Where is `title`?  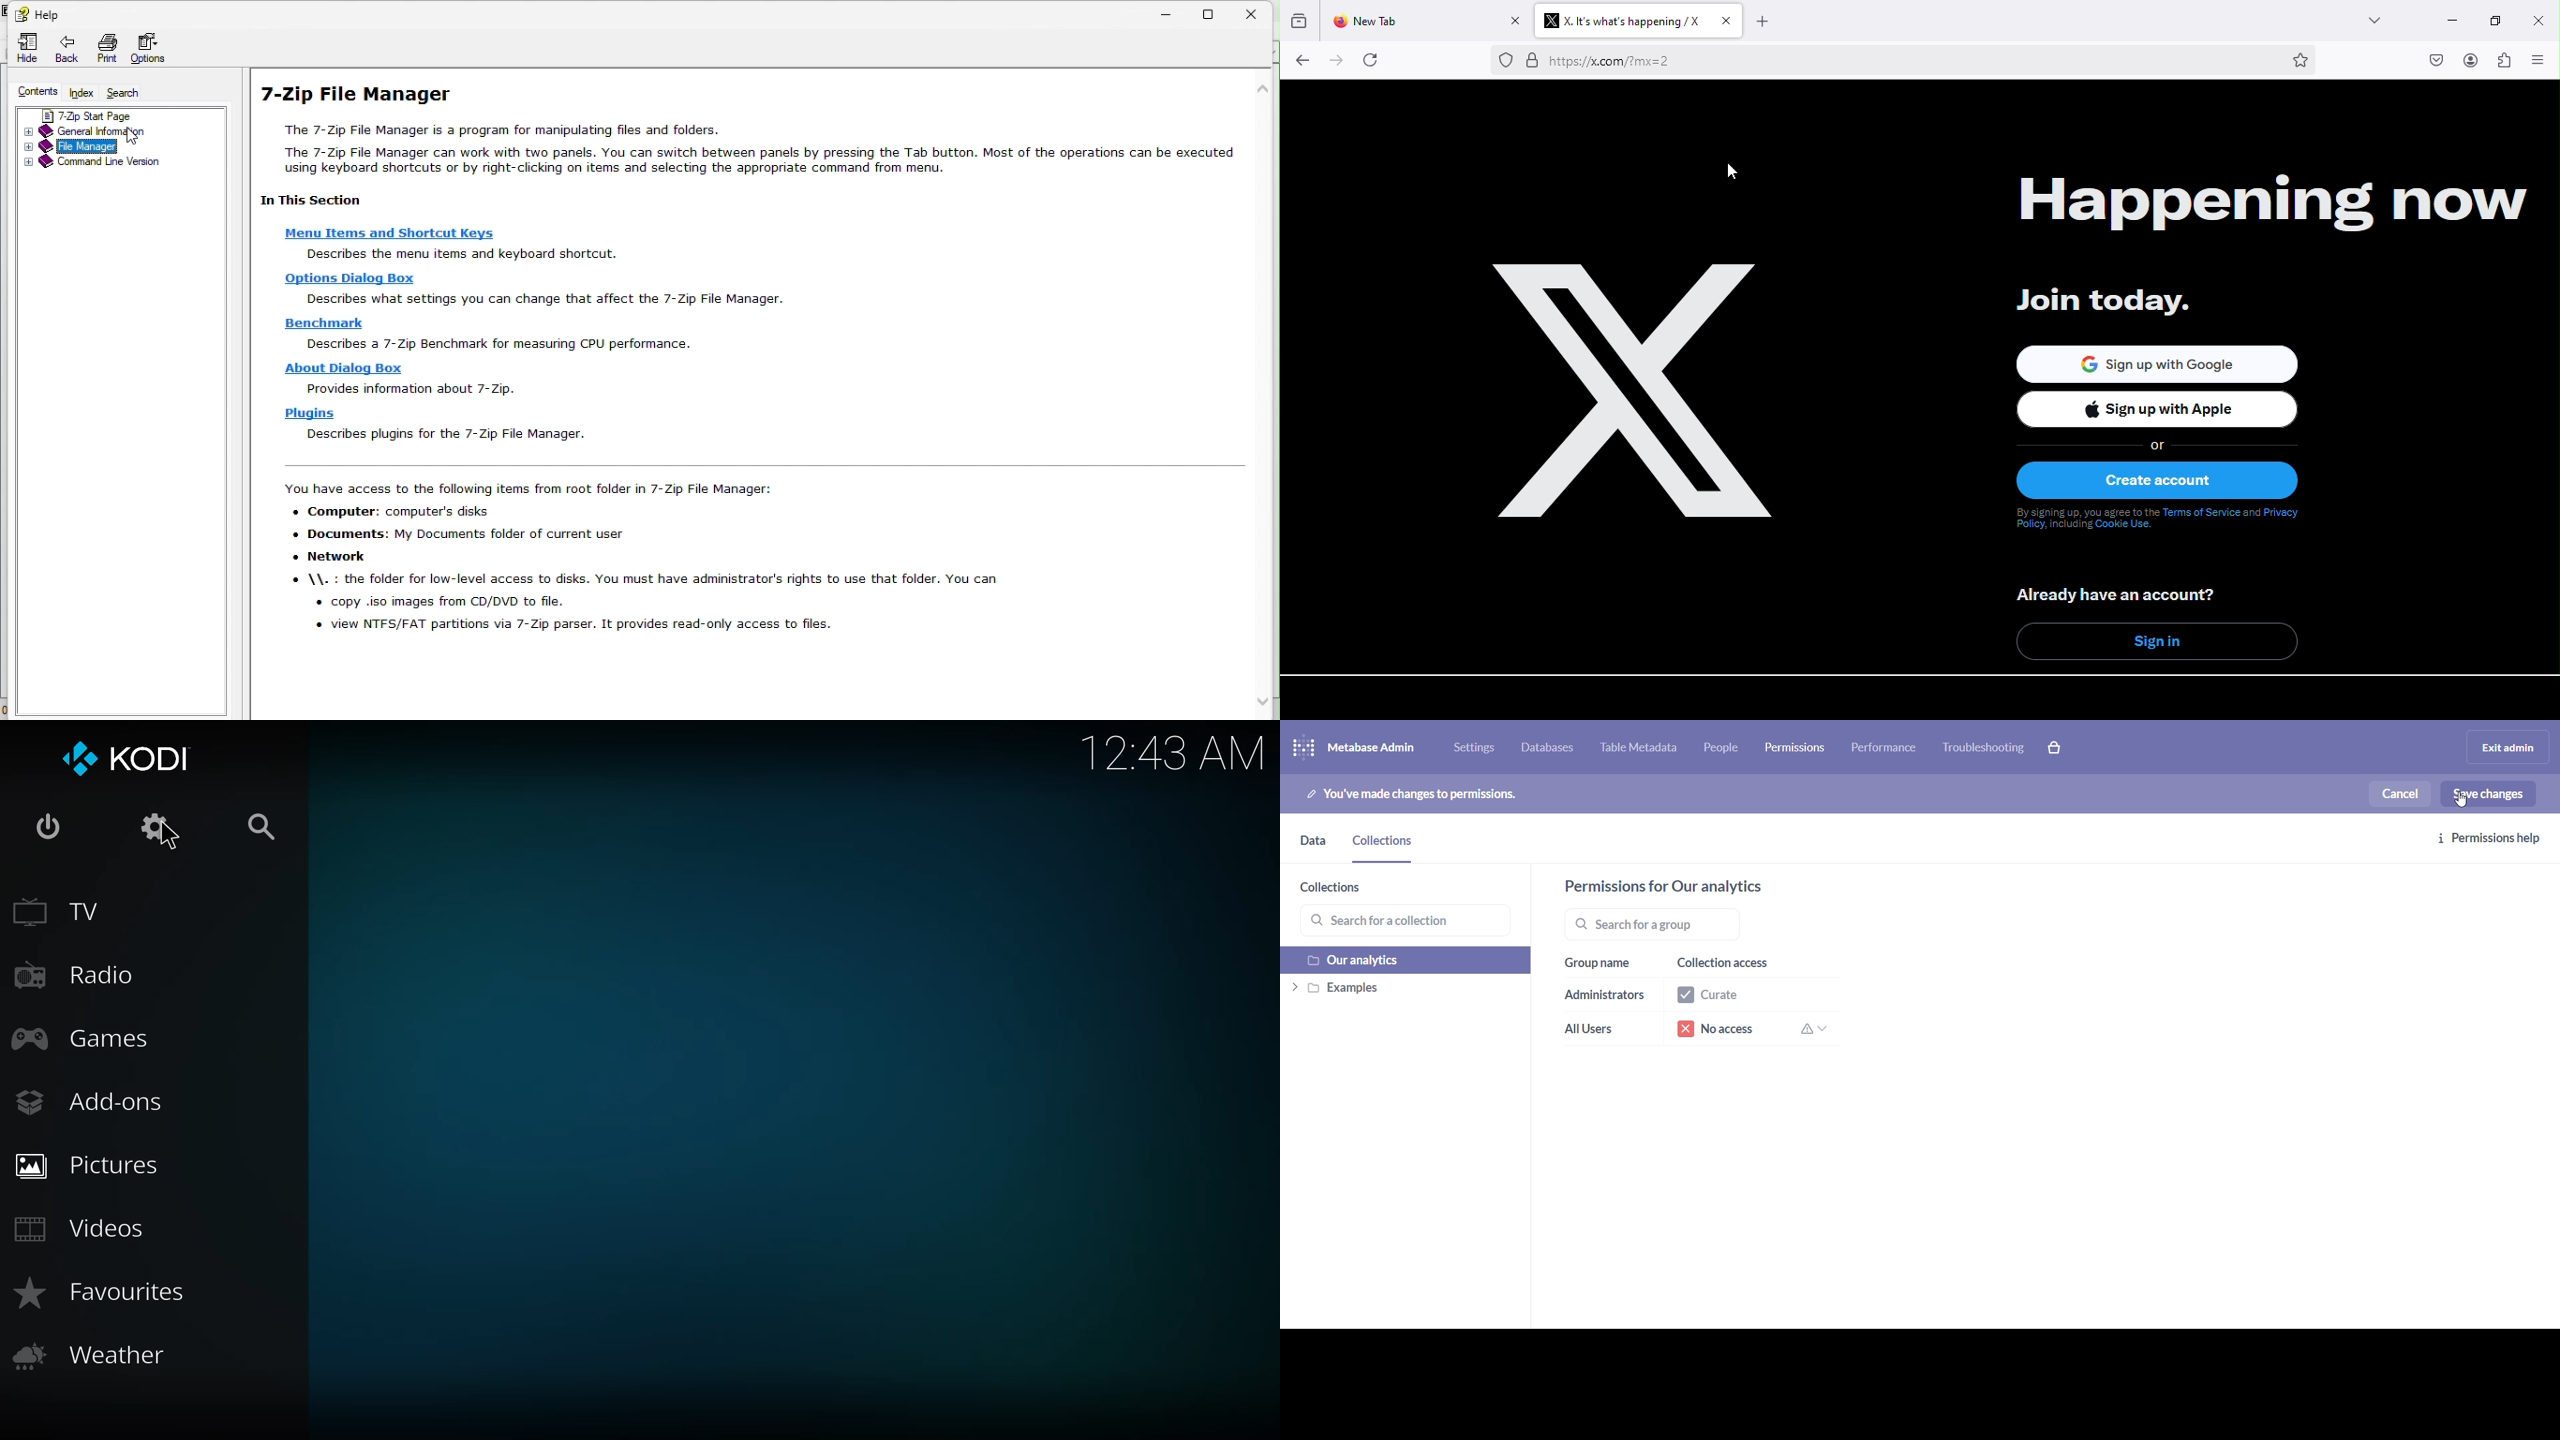 title is located at coordinates (1638, 22).